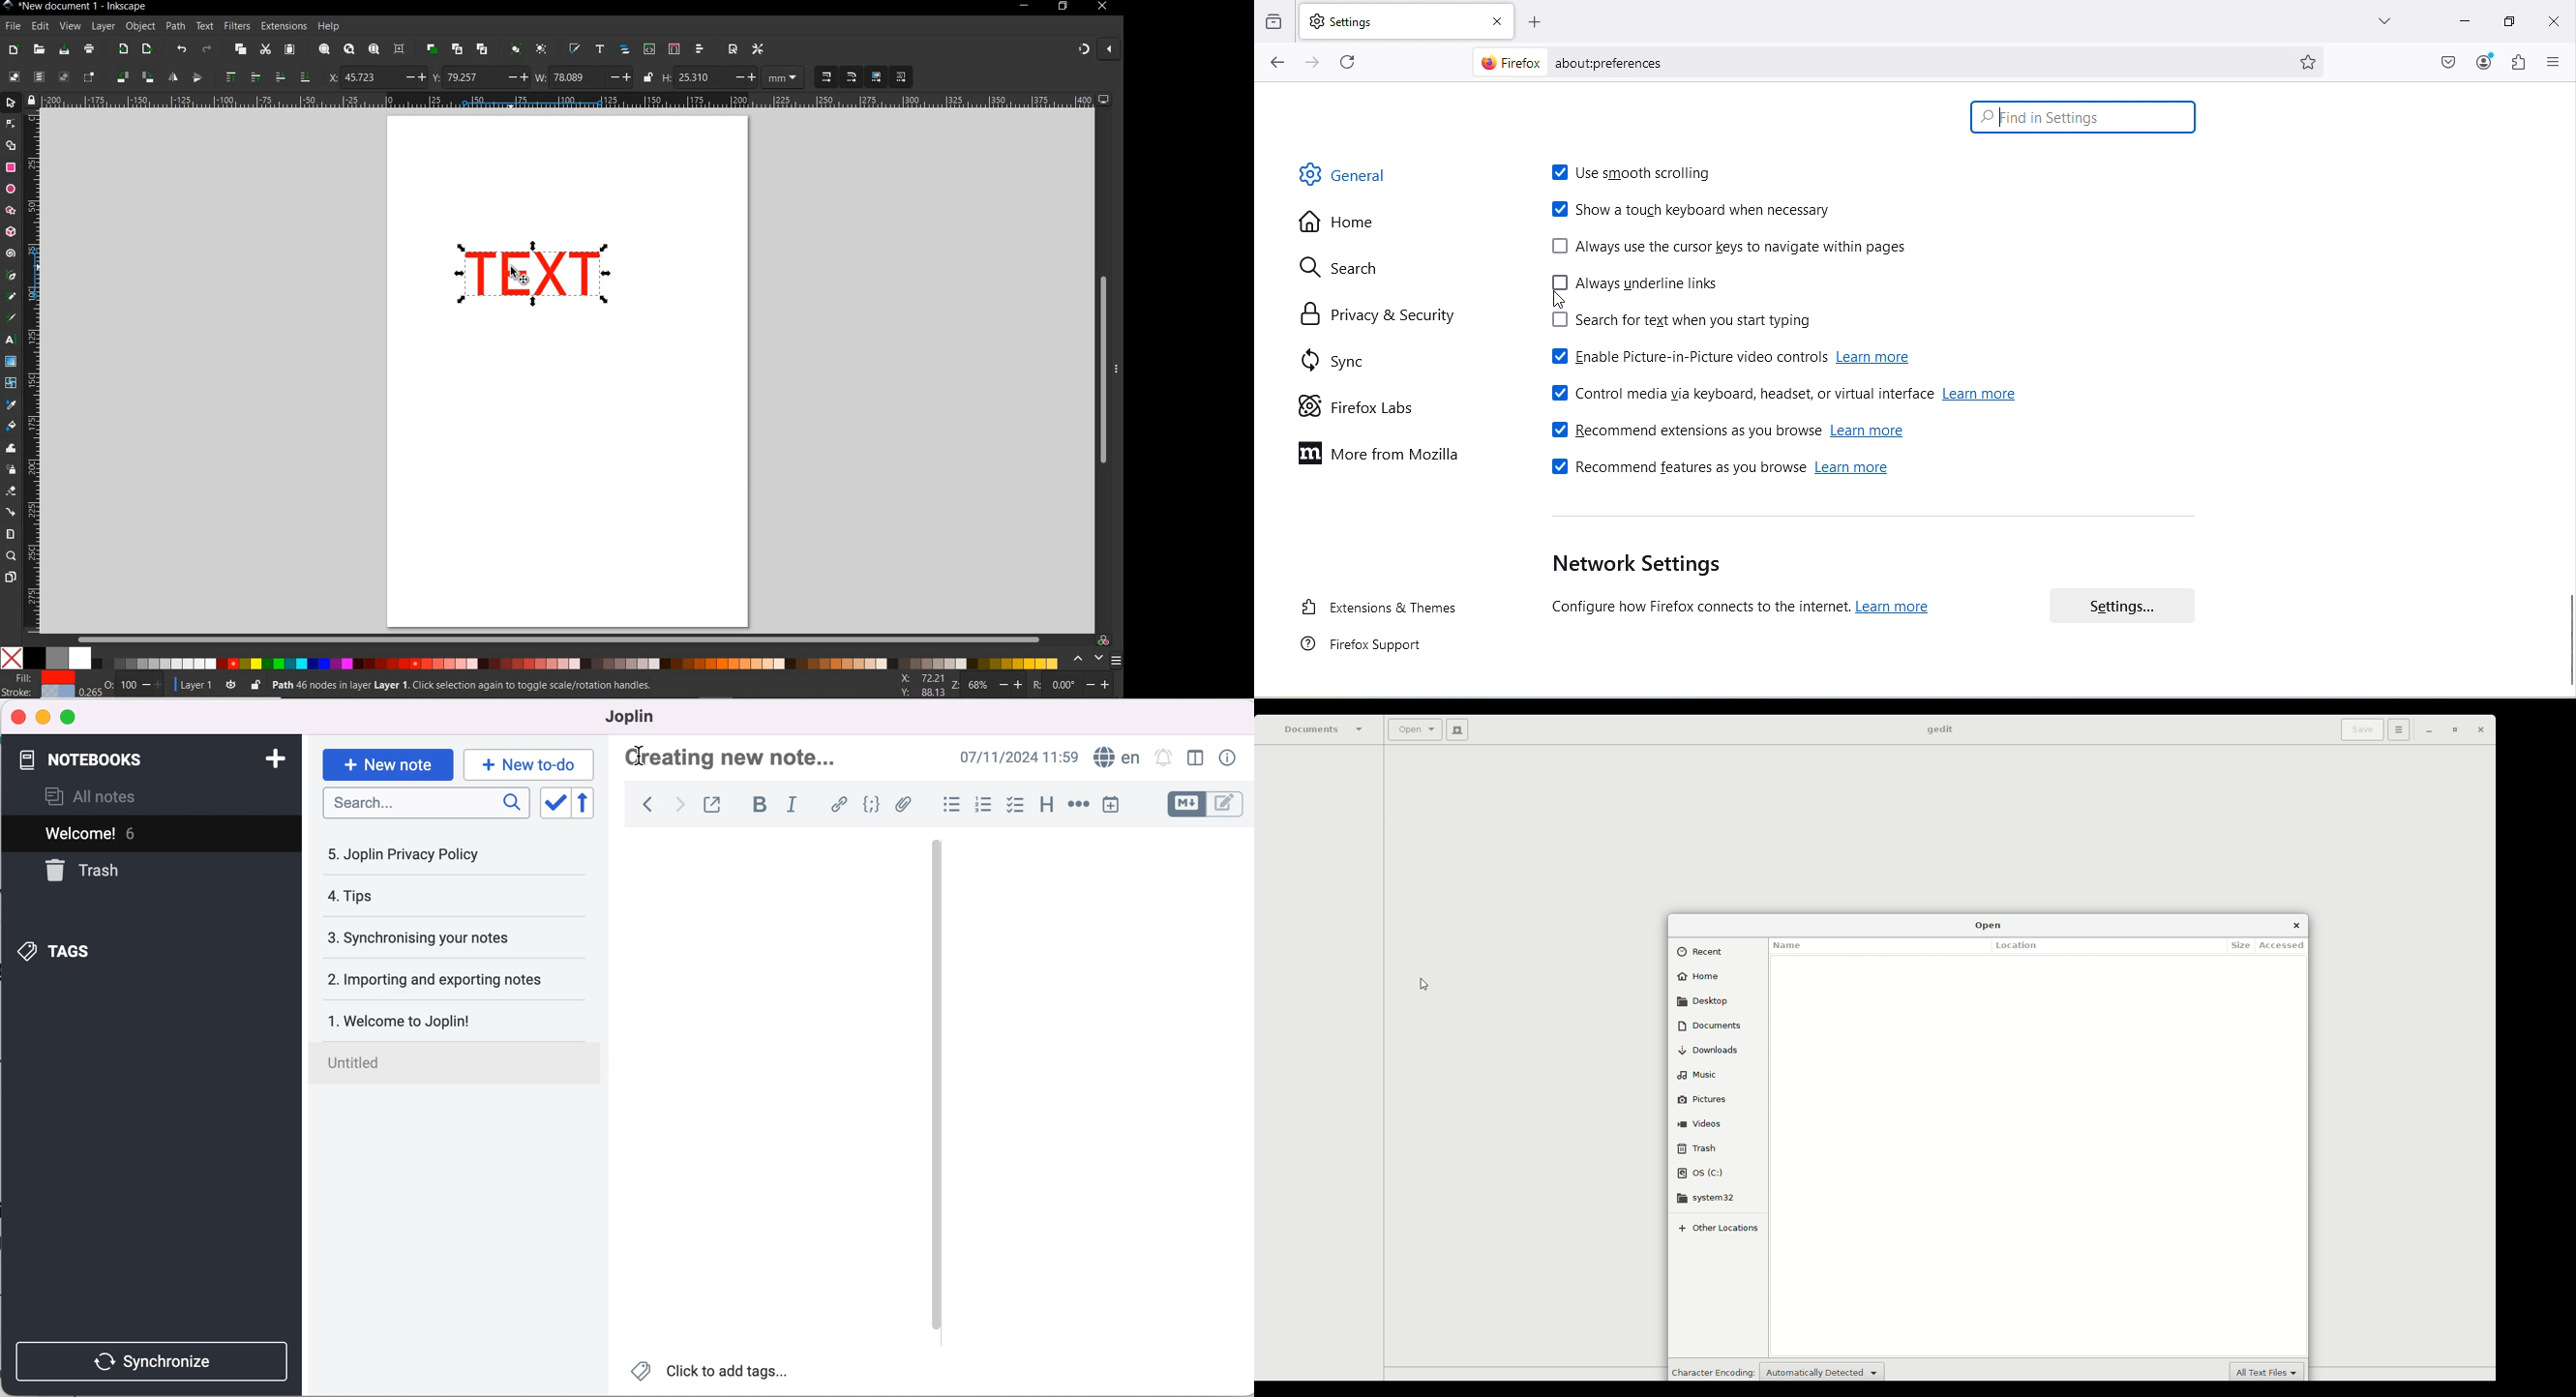  What do you see at coordinates (919, 686) in the screenshot?
I see `CURSOR COORDINATES` at bounding box center [919, 686].